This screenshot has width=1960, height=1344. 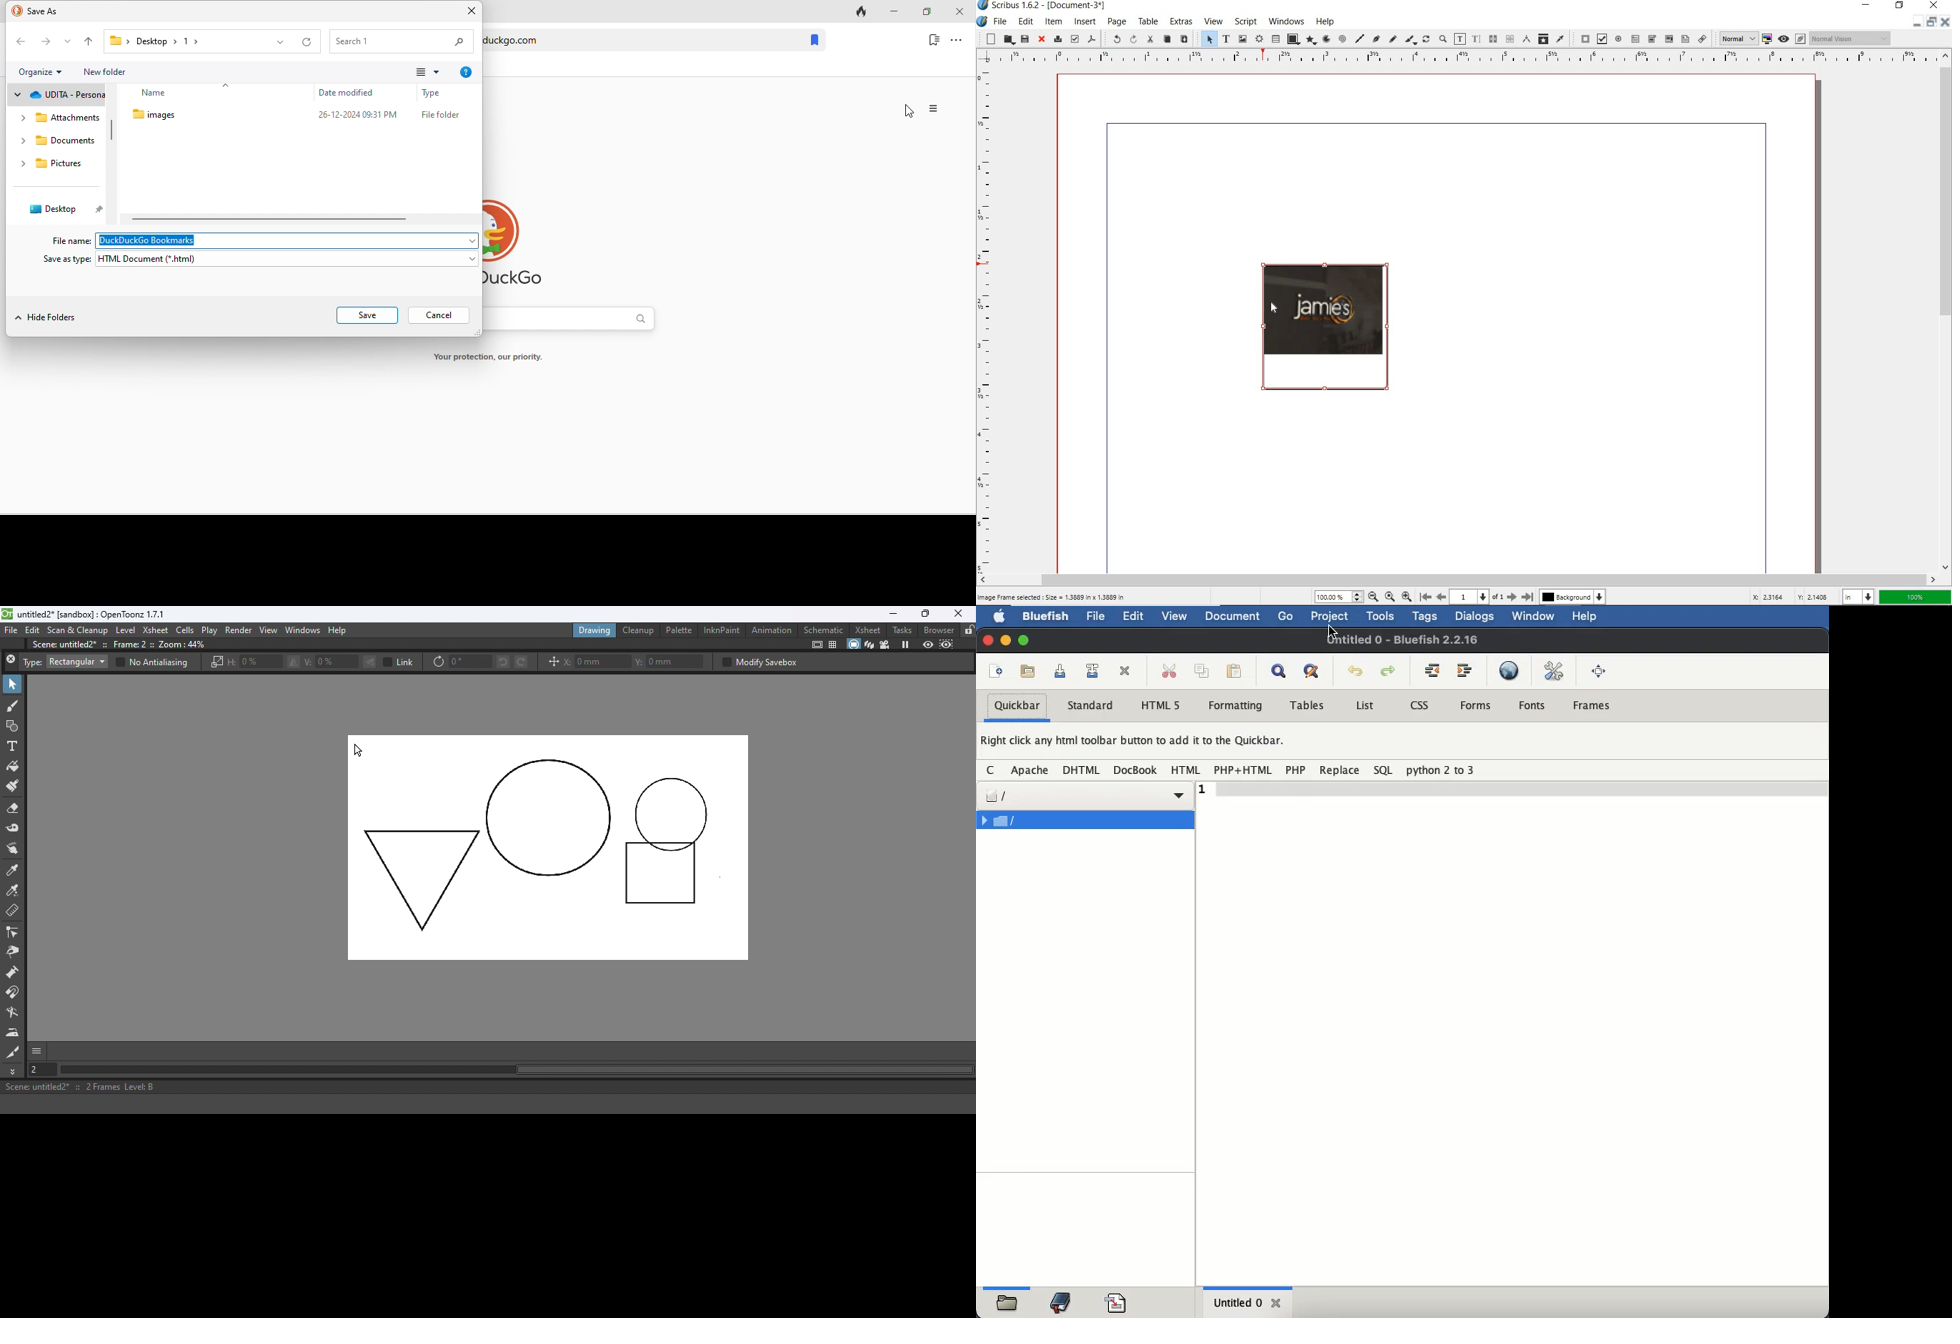 What do you see at coordinates (1433, 670) in the screenshot?
I see `unindent` at bounding box center [1433, 670].